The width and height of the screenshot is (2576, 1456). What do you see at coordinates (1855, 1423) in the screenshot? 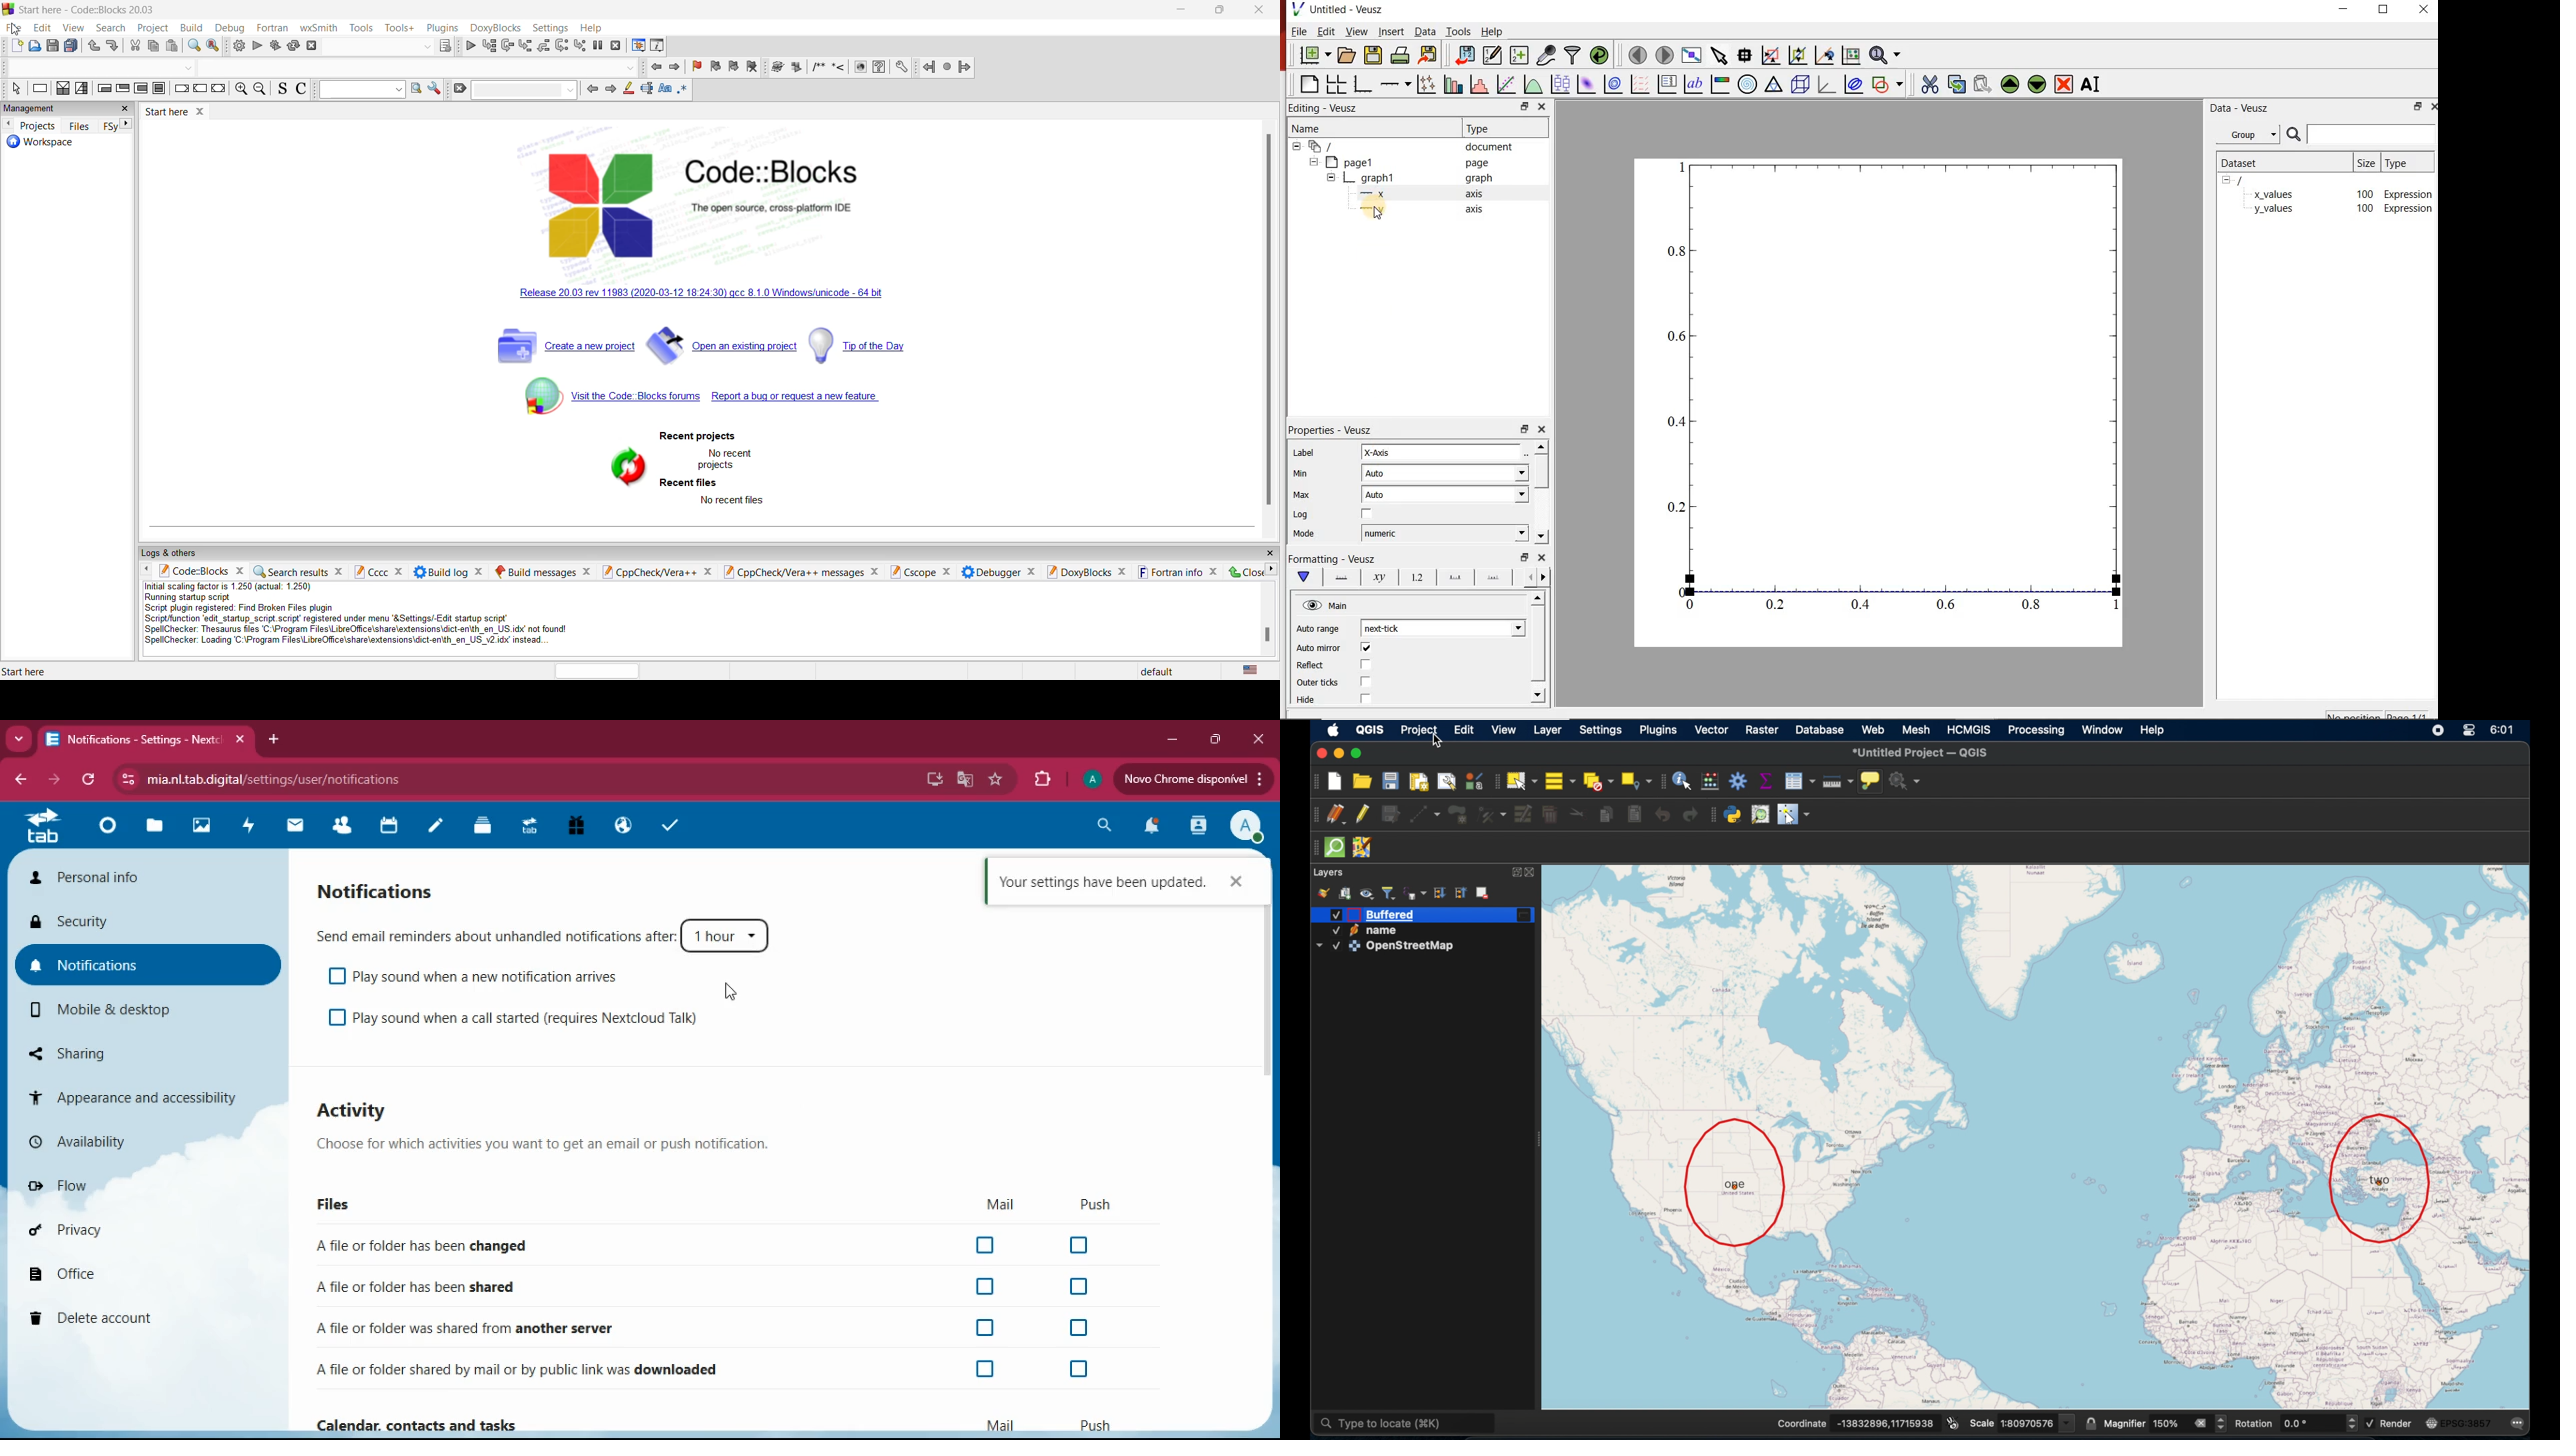
I see `Coordinate -13832896,11715938` at bounding box center [1855, 1423].